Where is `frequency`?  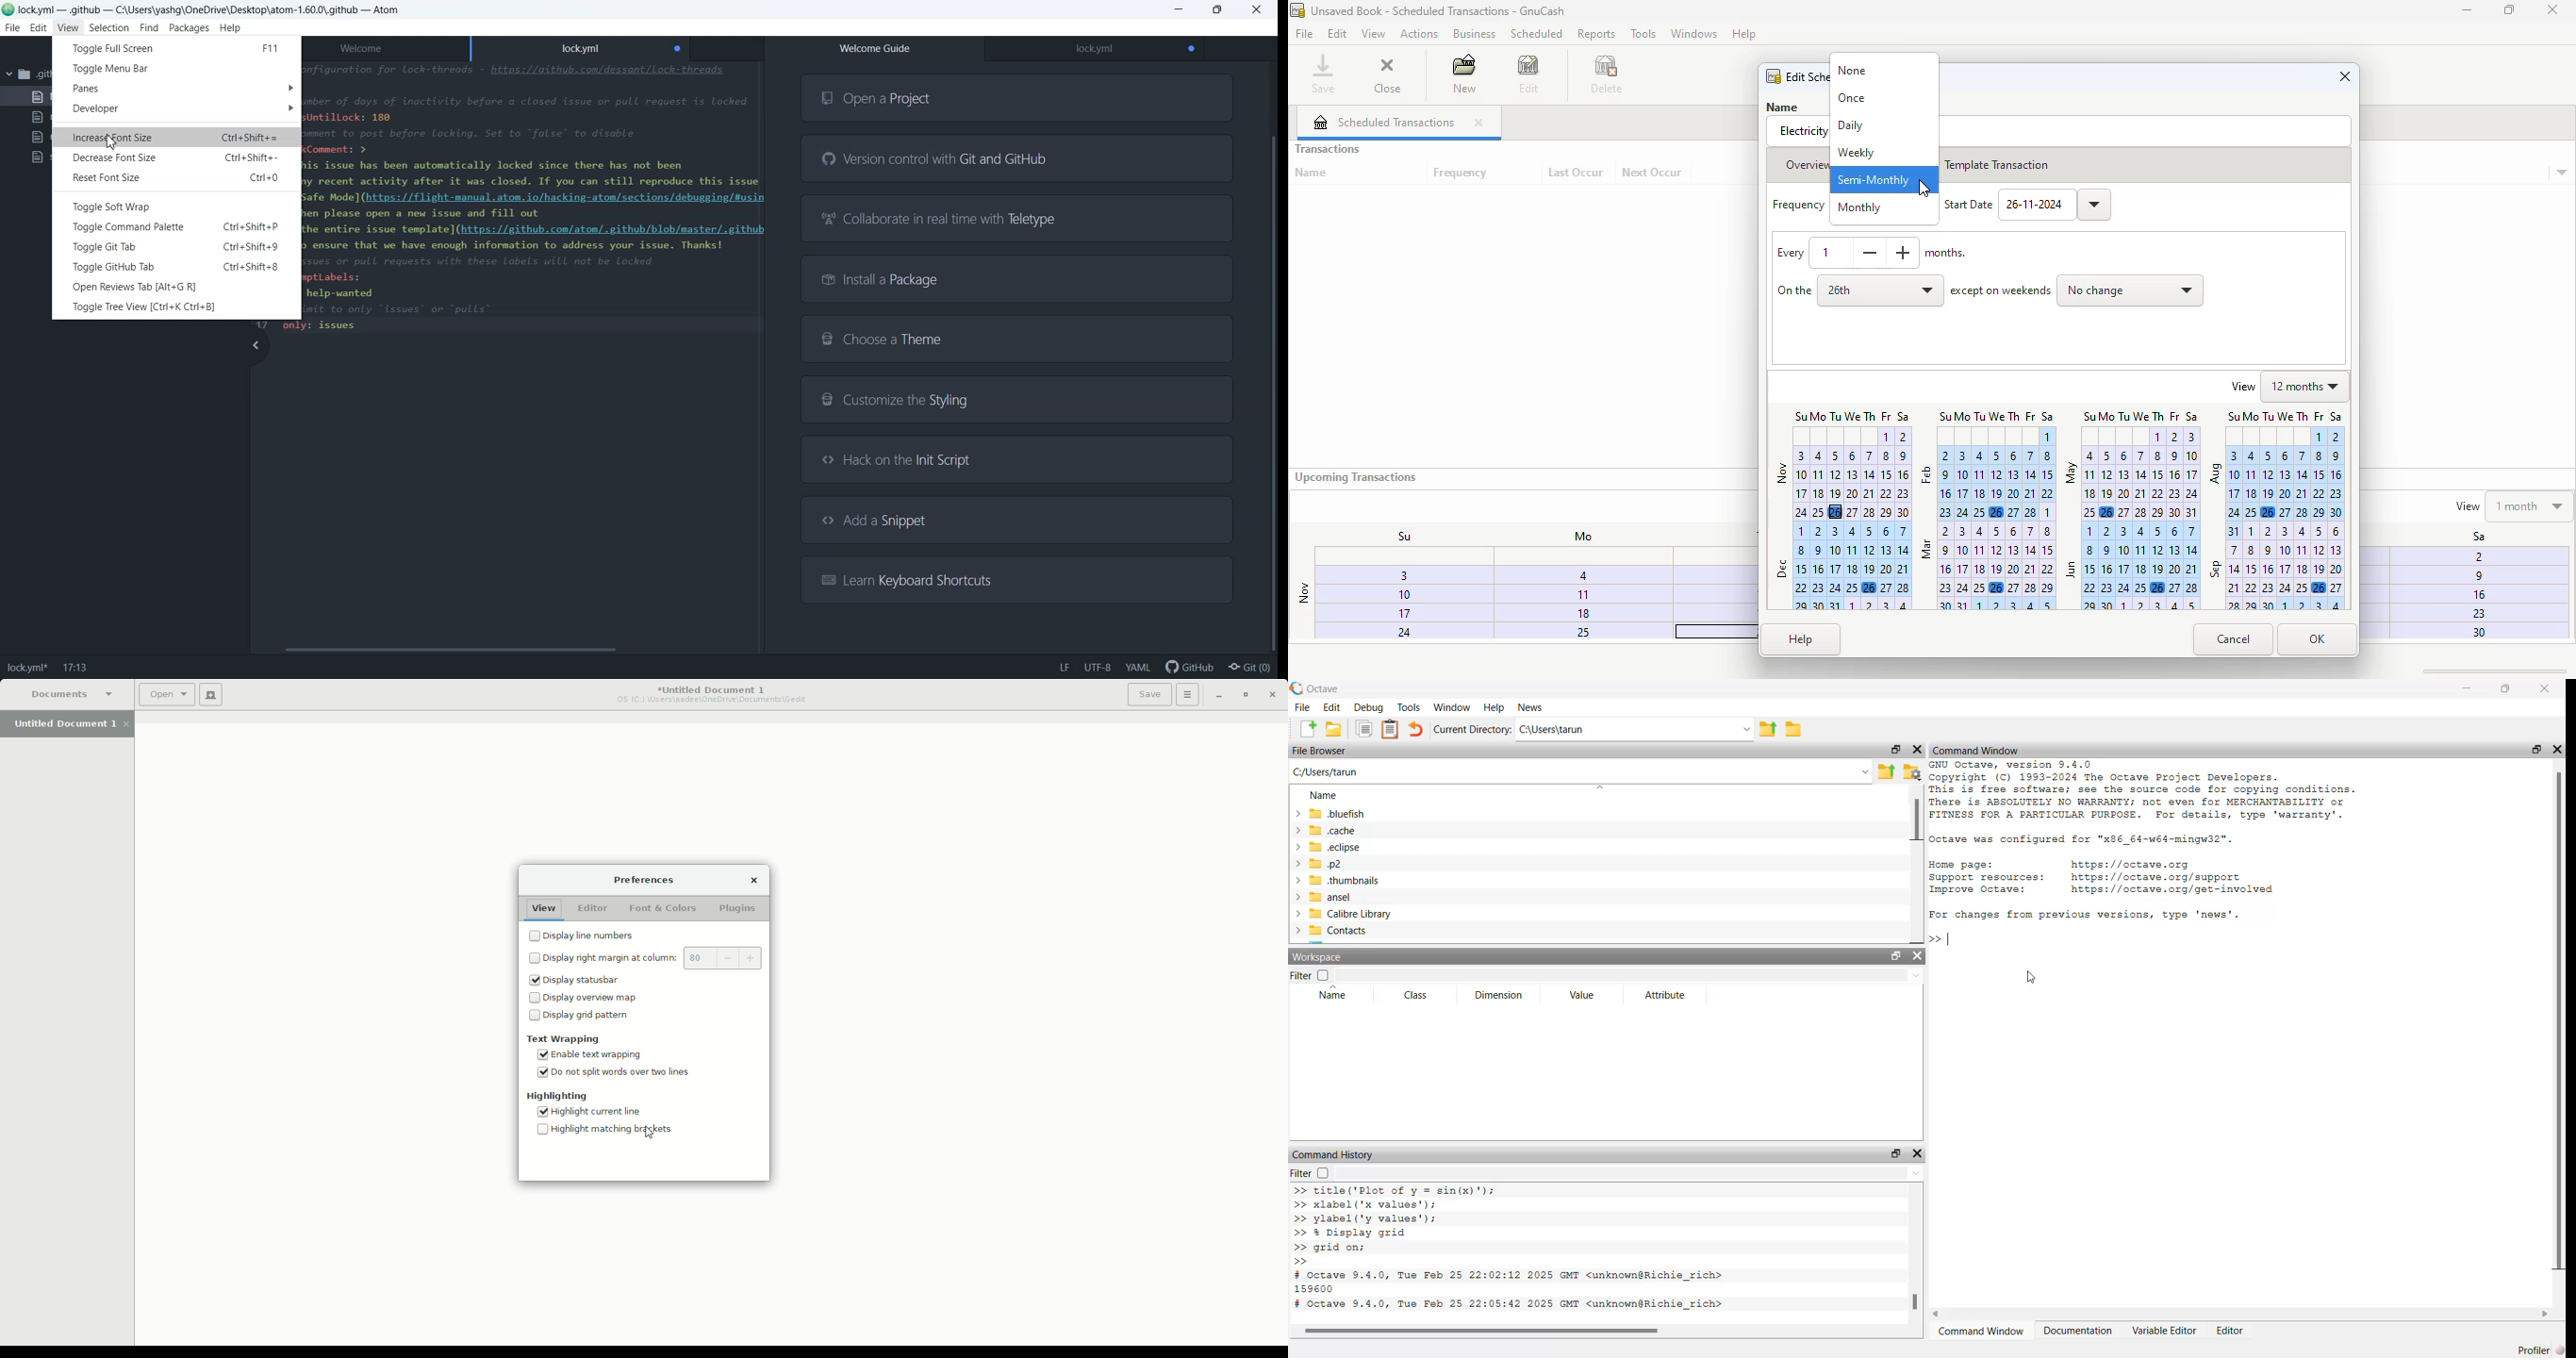
frequency is located at coordinates (1461, 174).